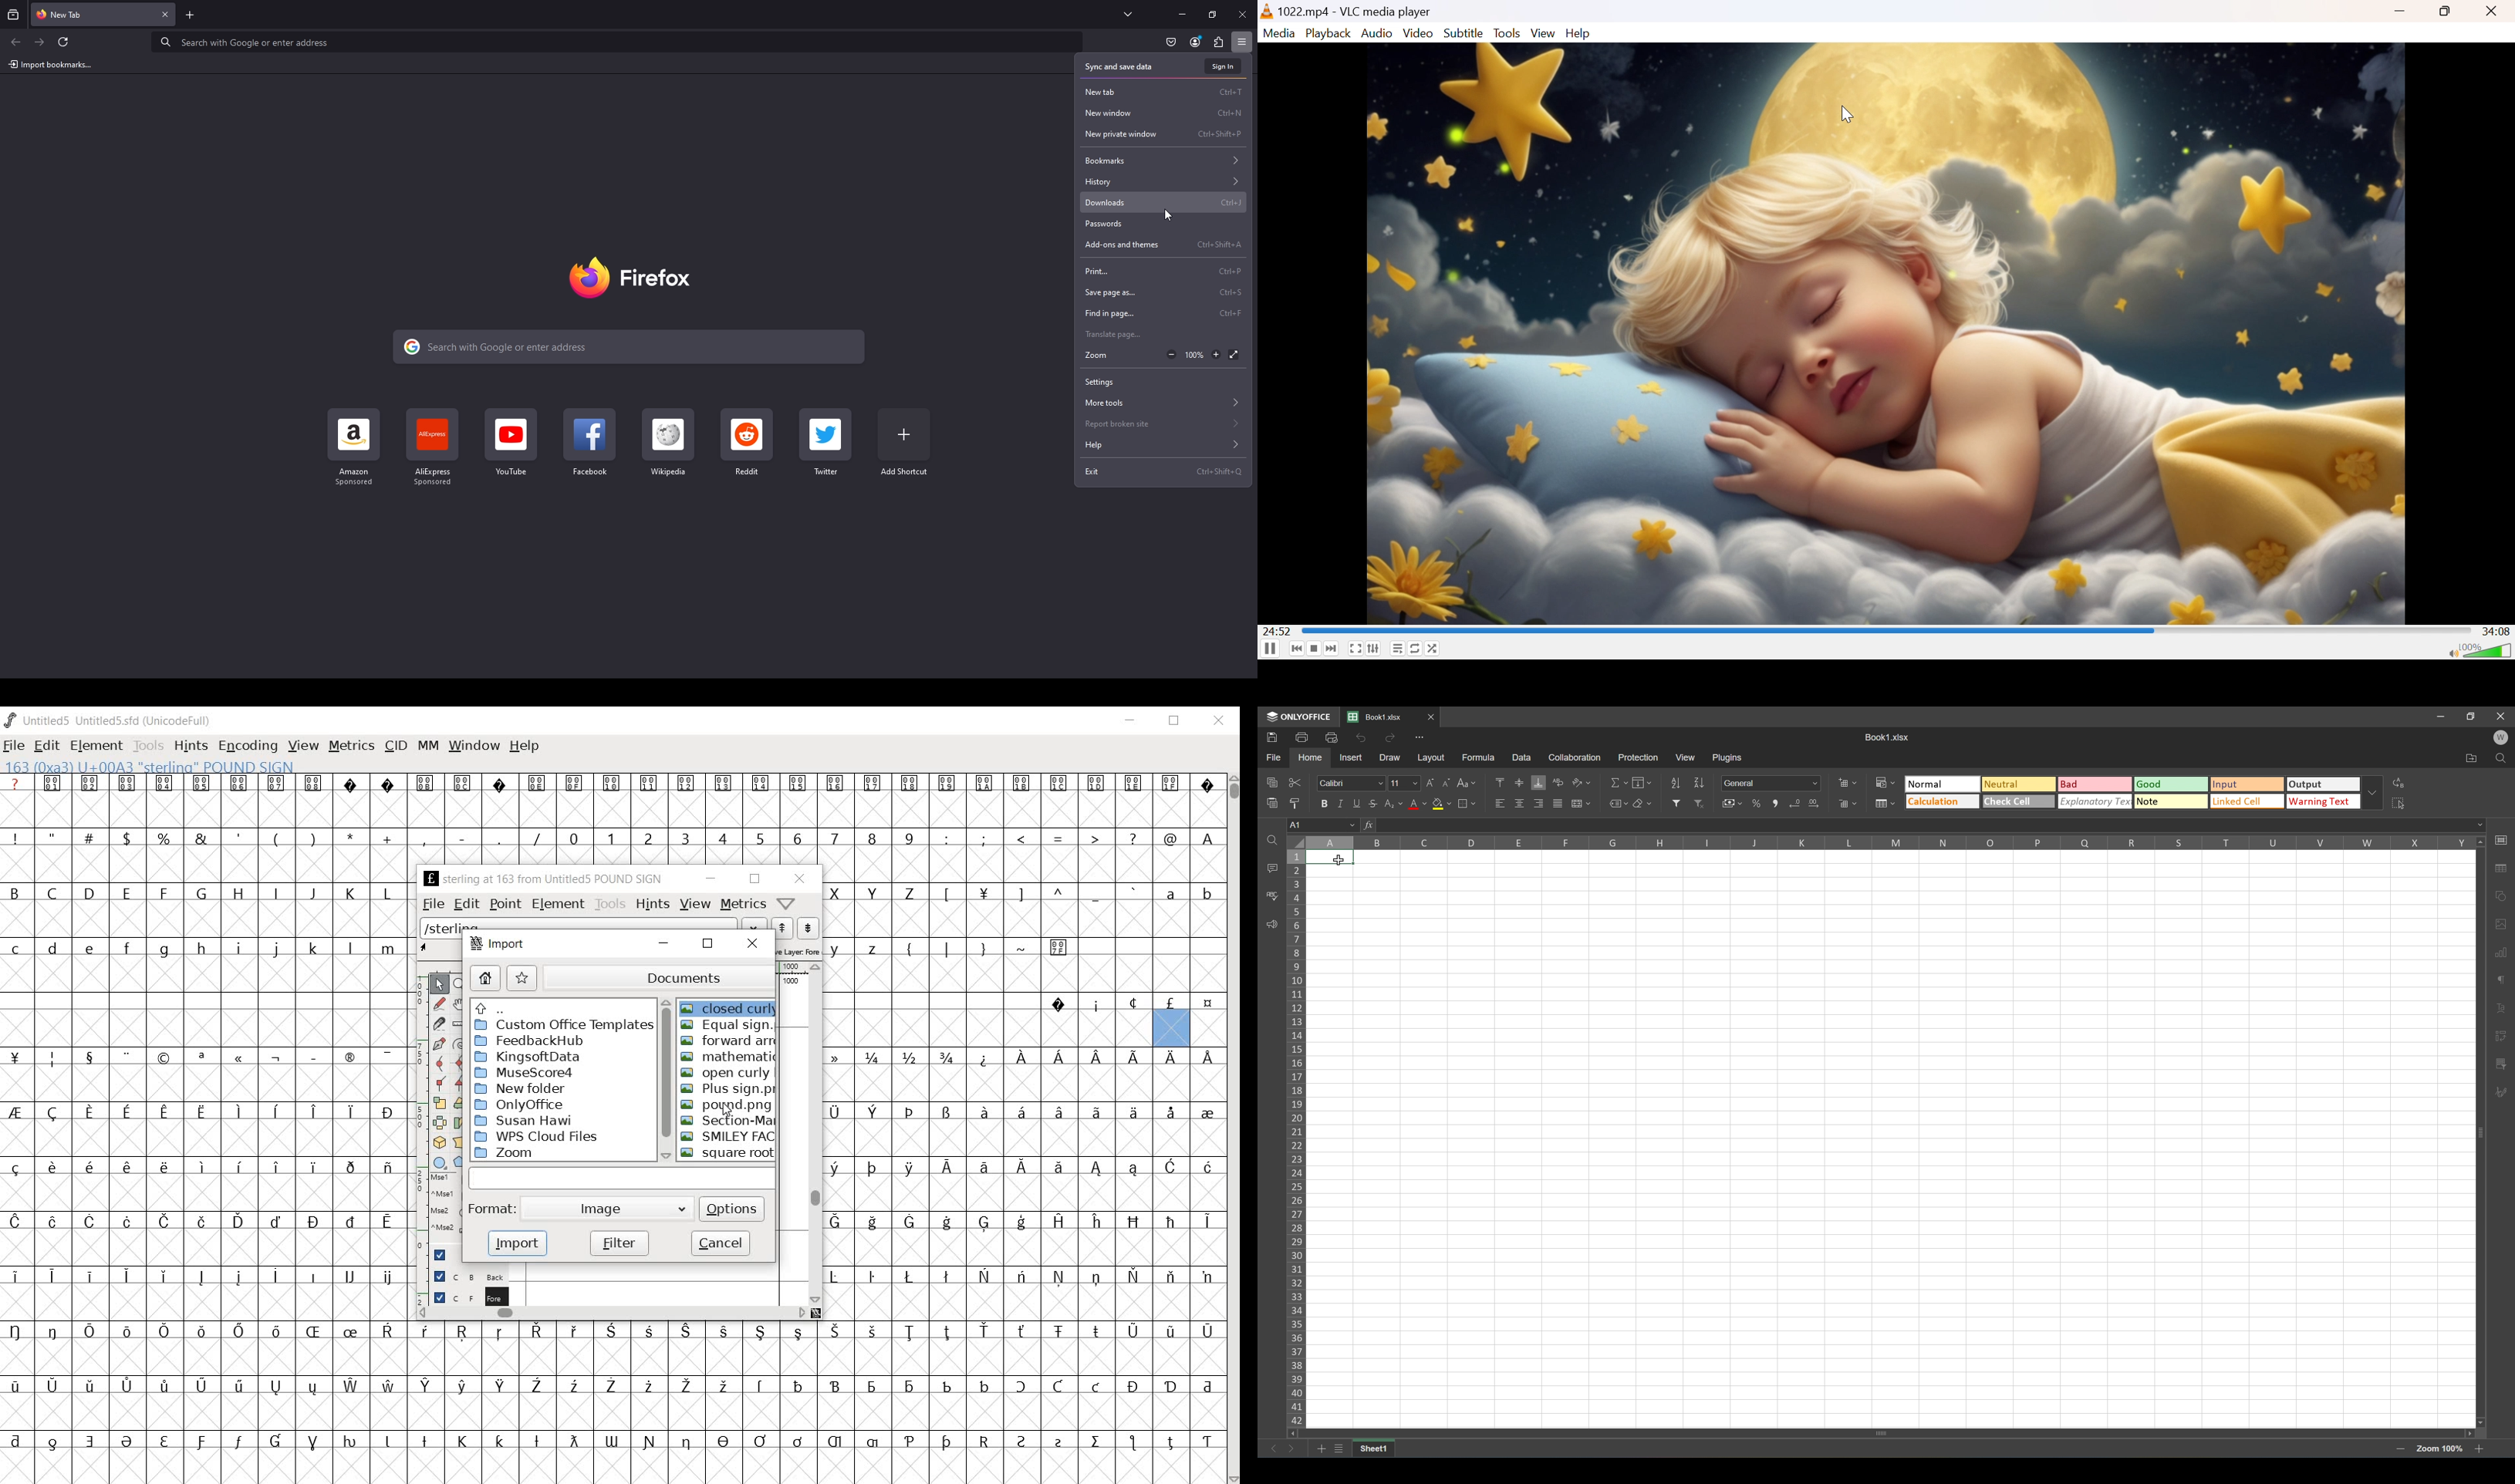 This screenshot has height=1484, width=2520. What do you see at coordinates (1173, 722) in the screenshot?
I see `maximize` at bounding box center [1173, 722].